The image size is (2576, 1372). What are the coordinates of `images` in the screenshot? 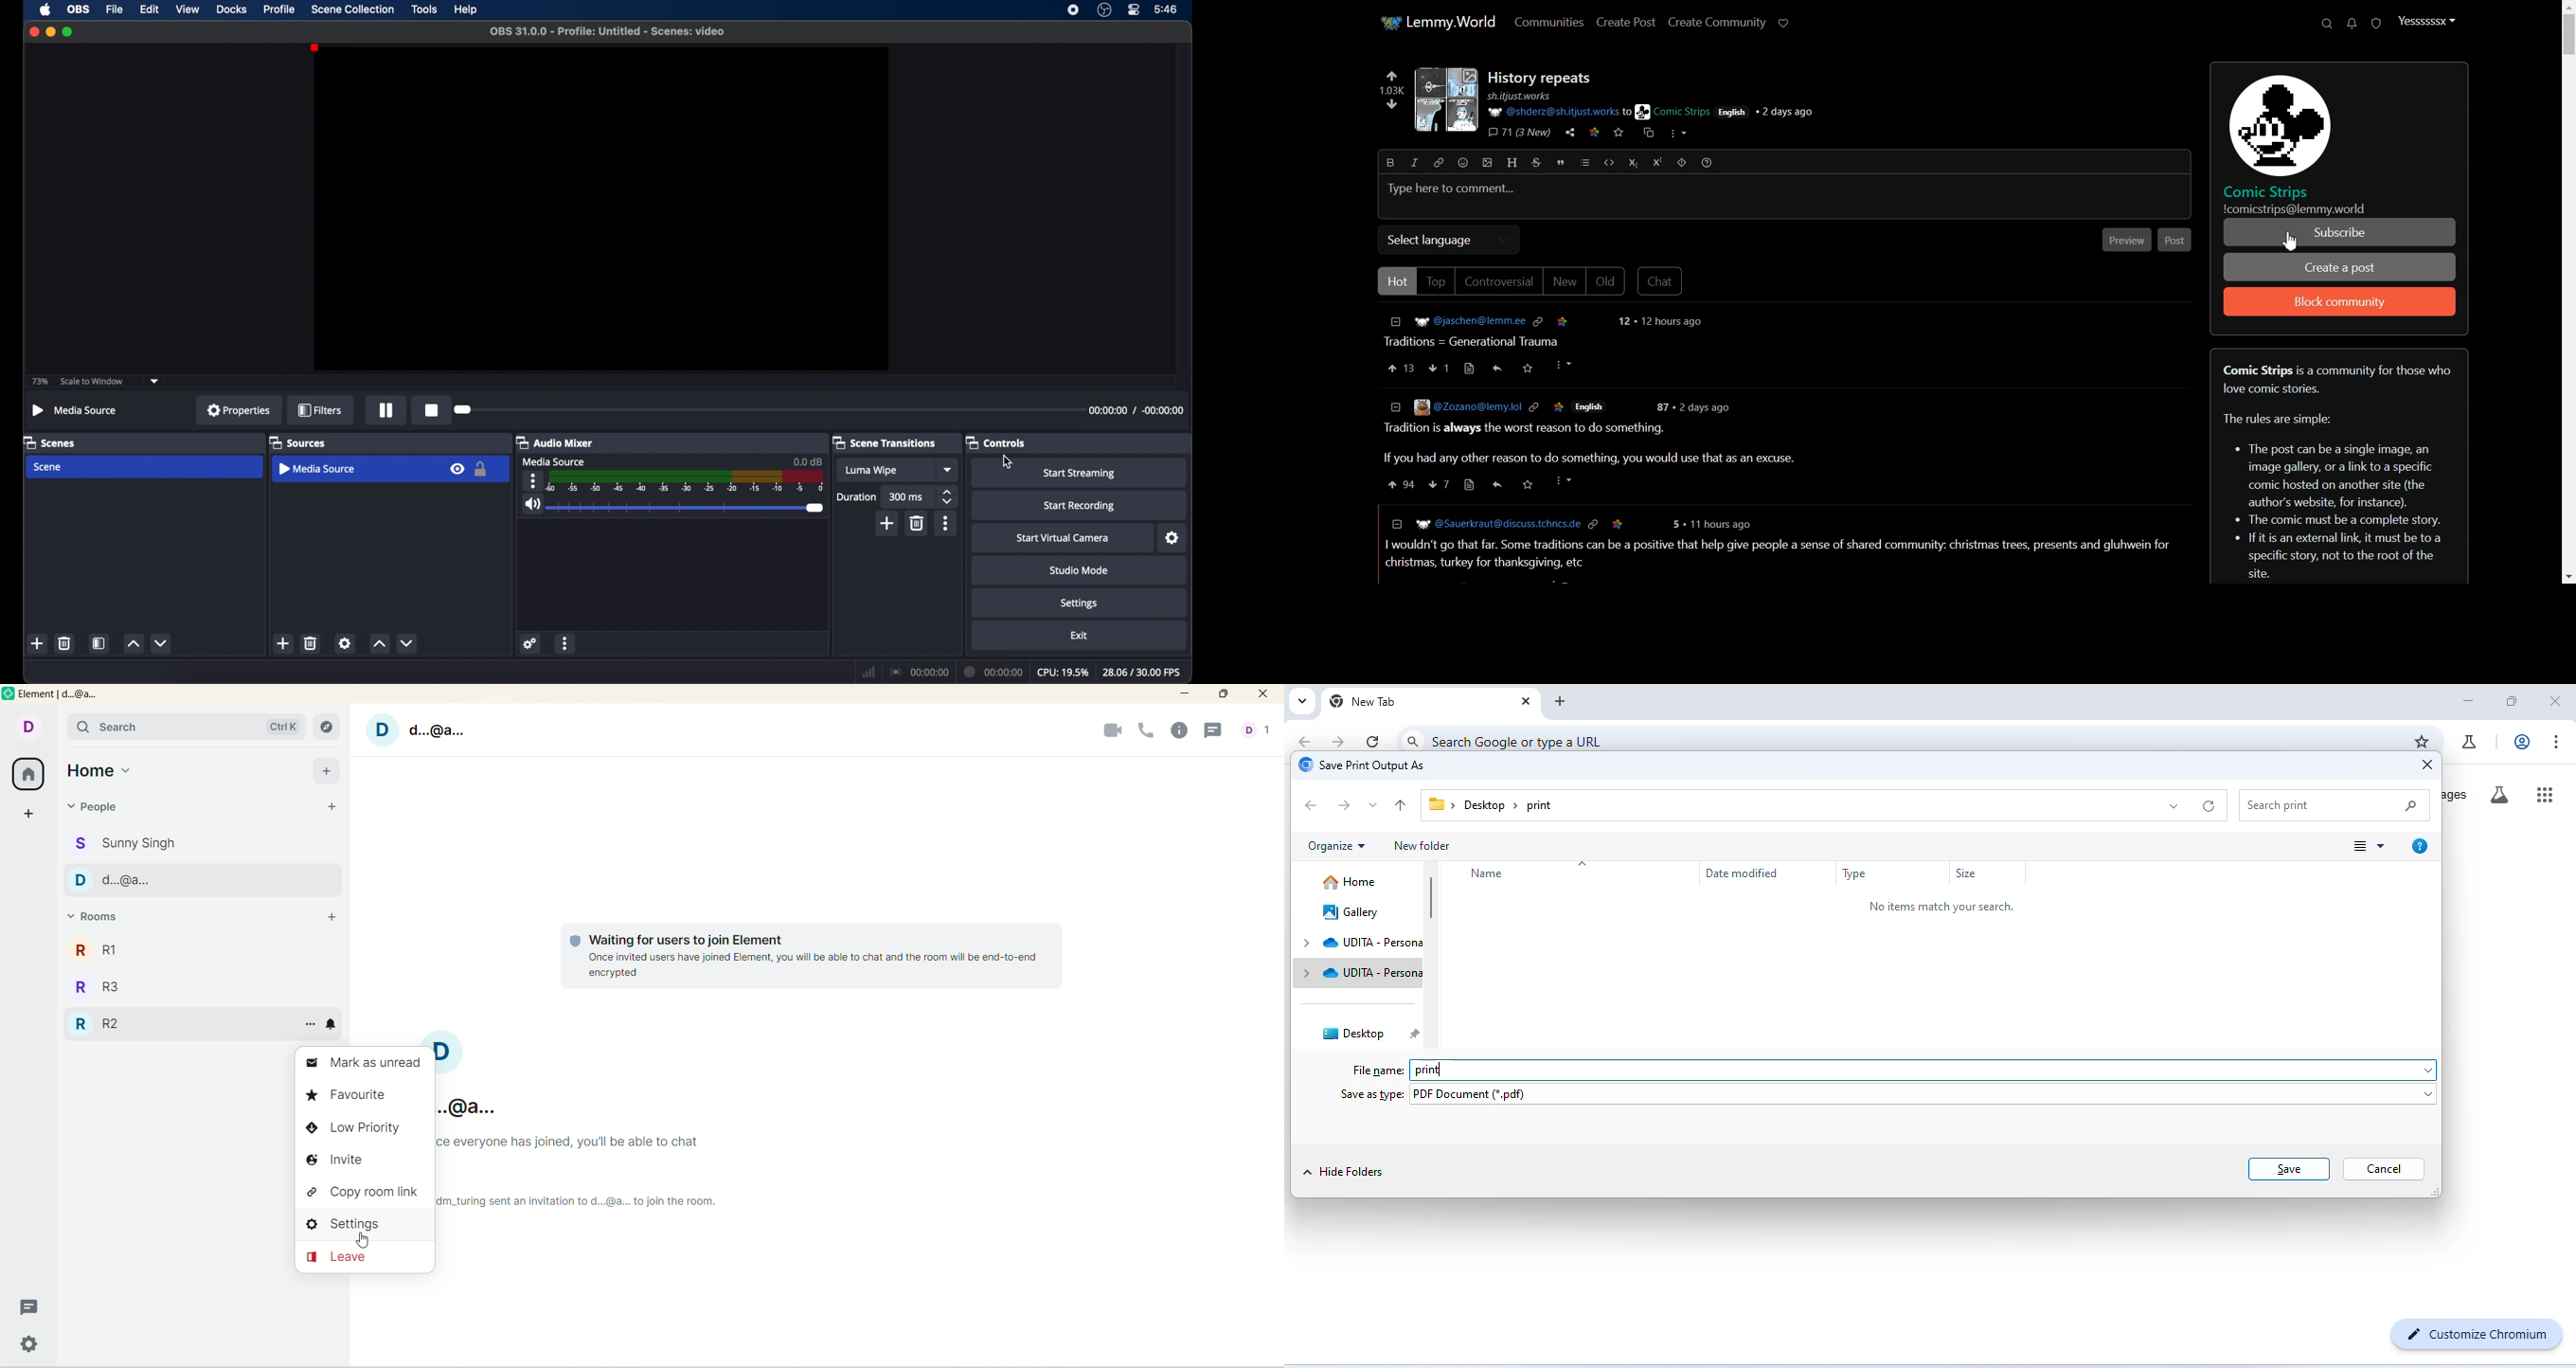 It's located at (2456, 795).